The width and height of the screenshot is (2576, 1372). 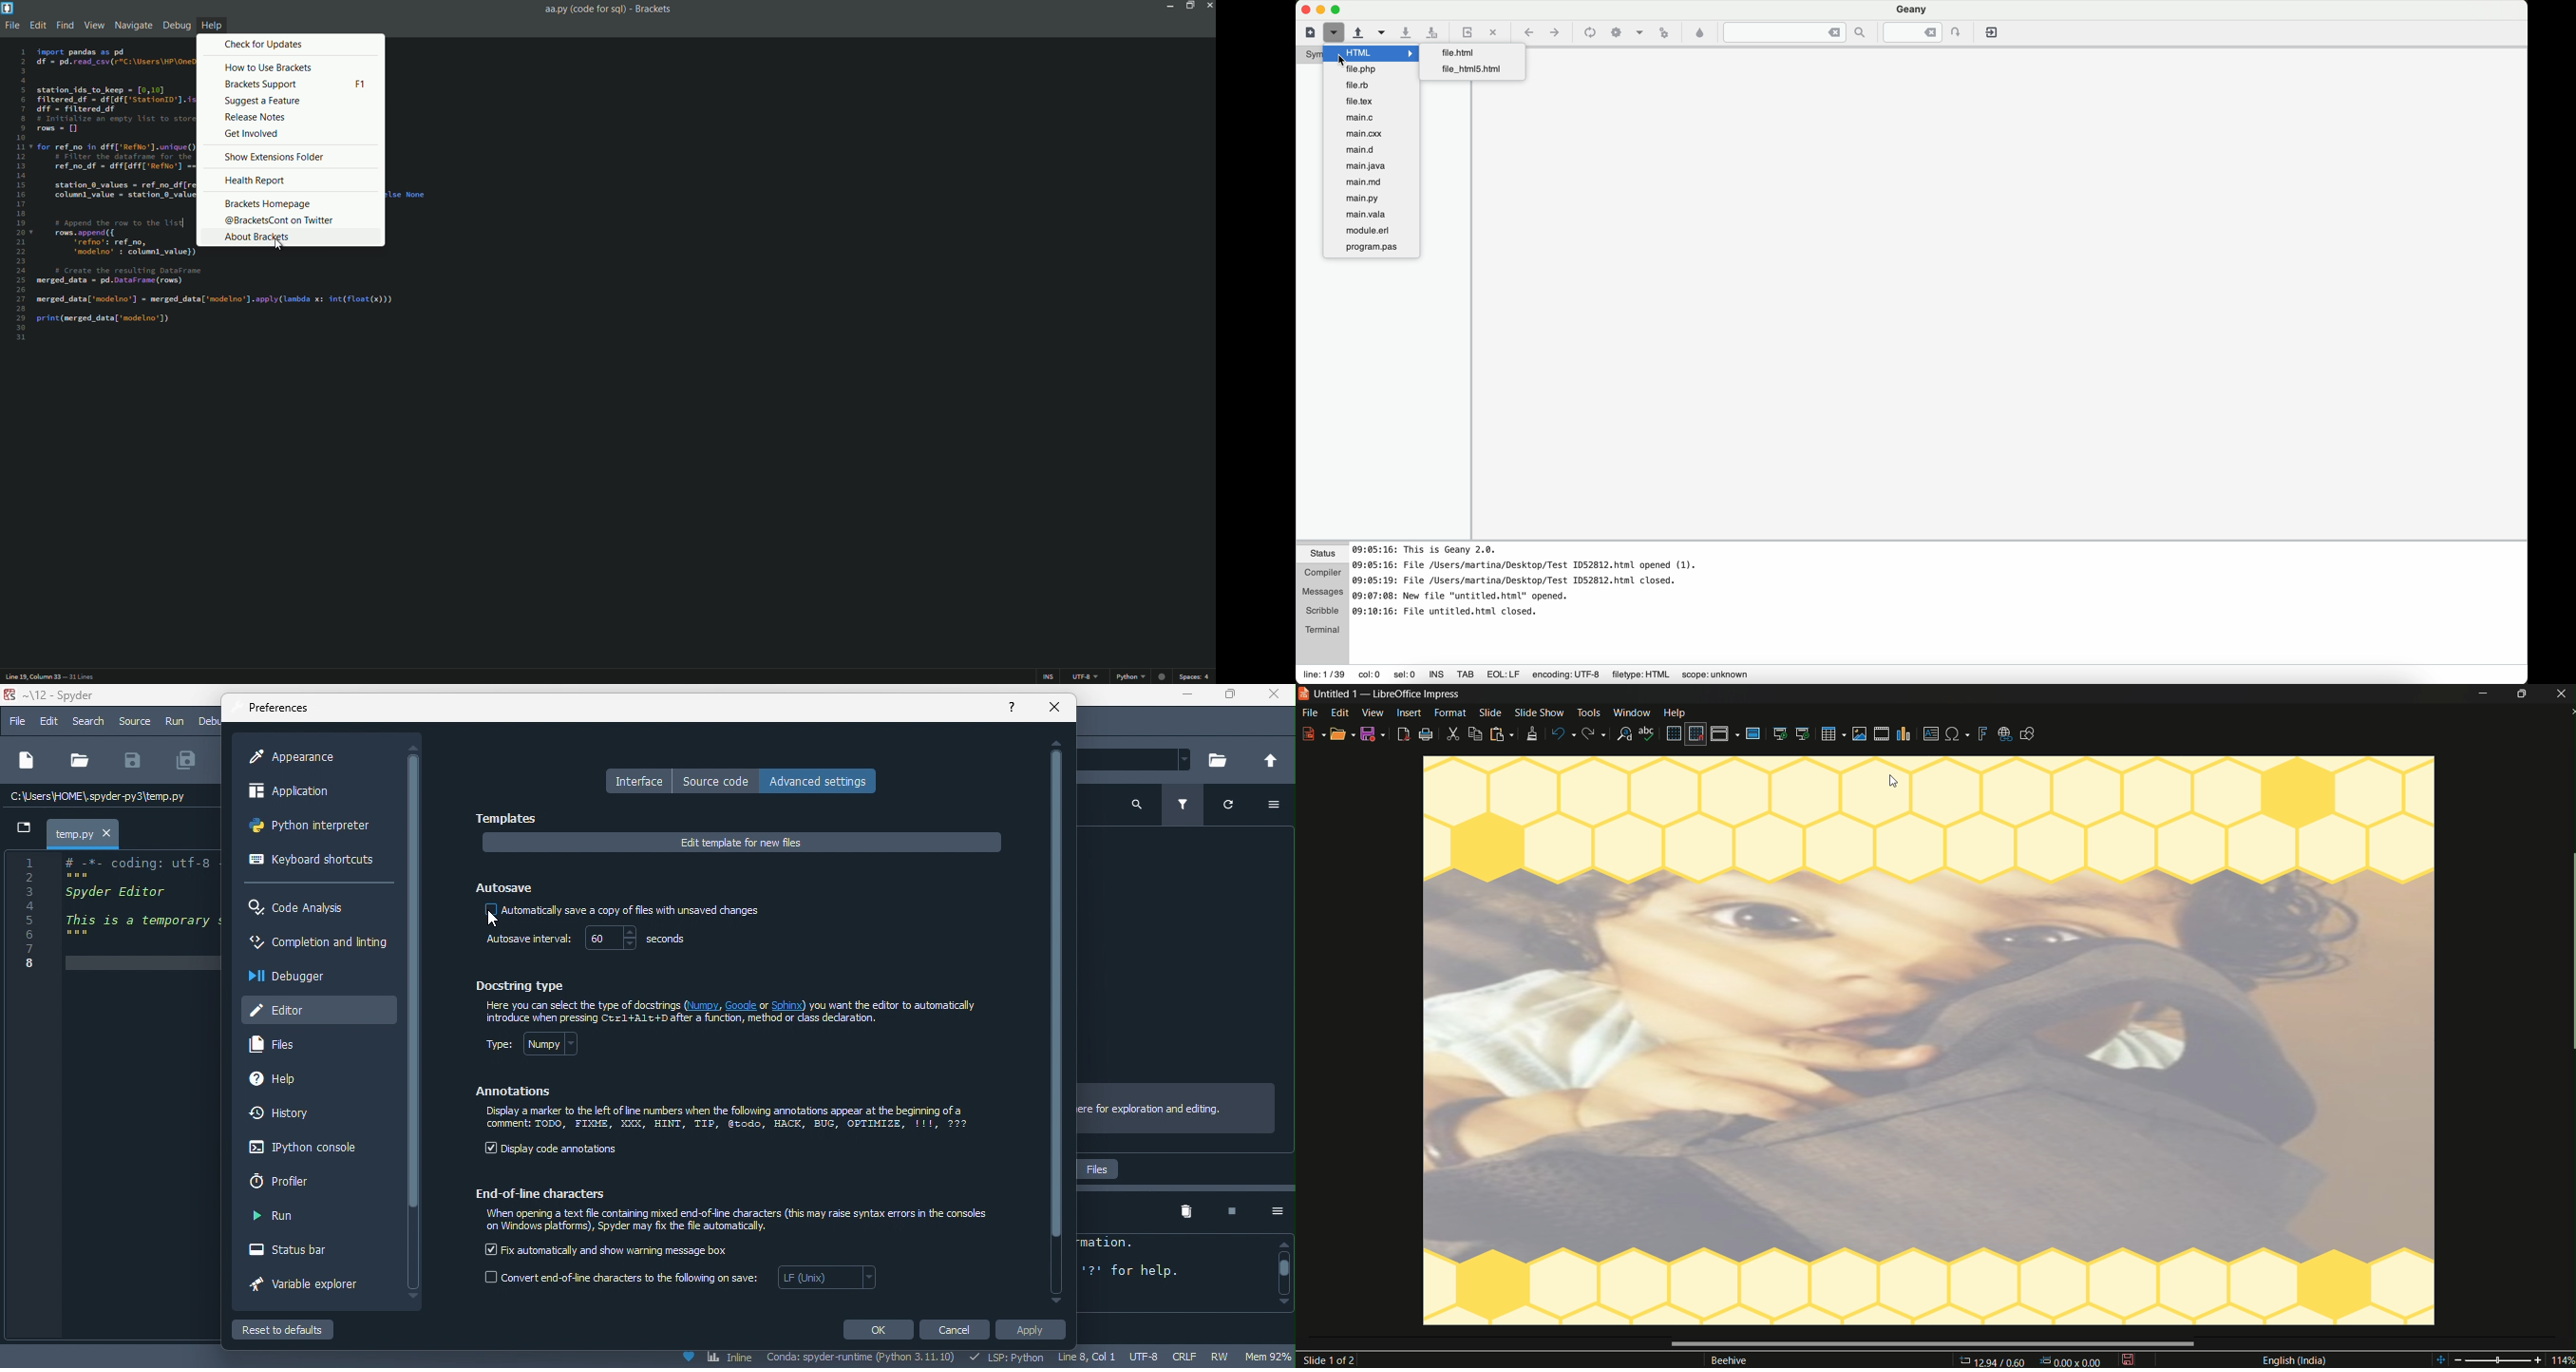 What do you see at coordinates (360, 84) in the screenshot?
I see `keyboard shortcut` at bounding box center [360, 84].